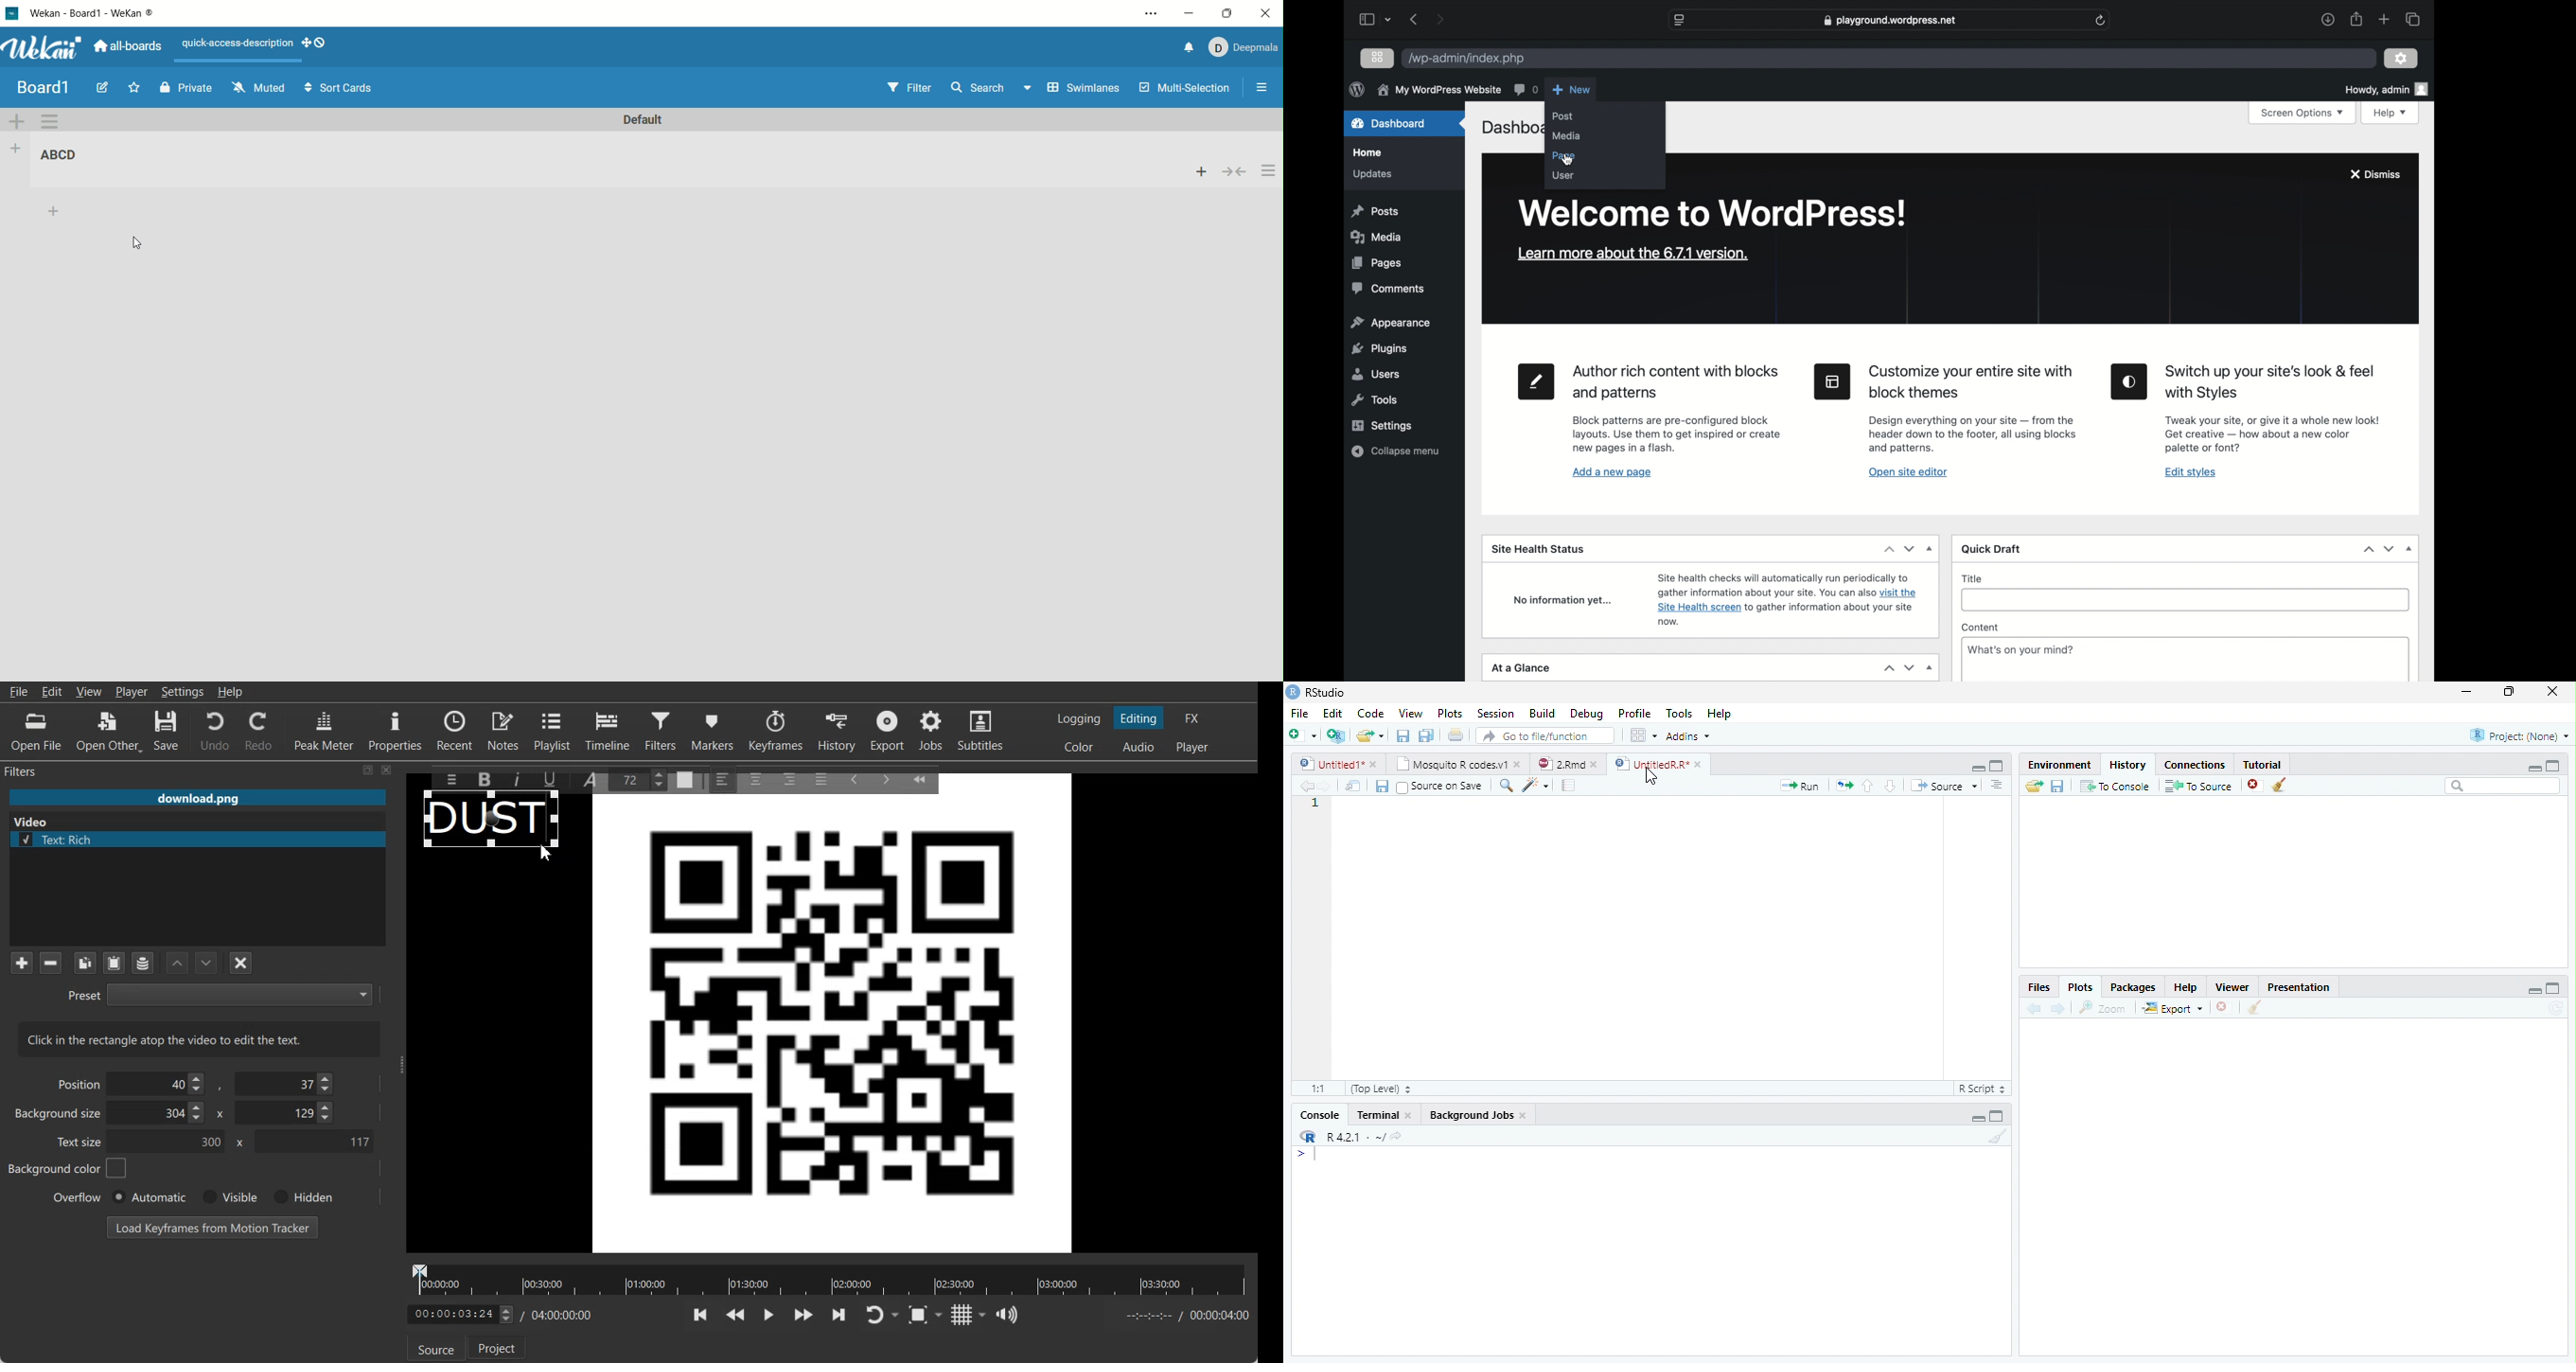 This screenshot has width=2576, height=1372. Describe the element at coordinates (1314, 1088) in the screenshot. I see `1:1` at that location.